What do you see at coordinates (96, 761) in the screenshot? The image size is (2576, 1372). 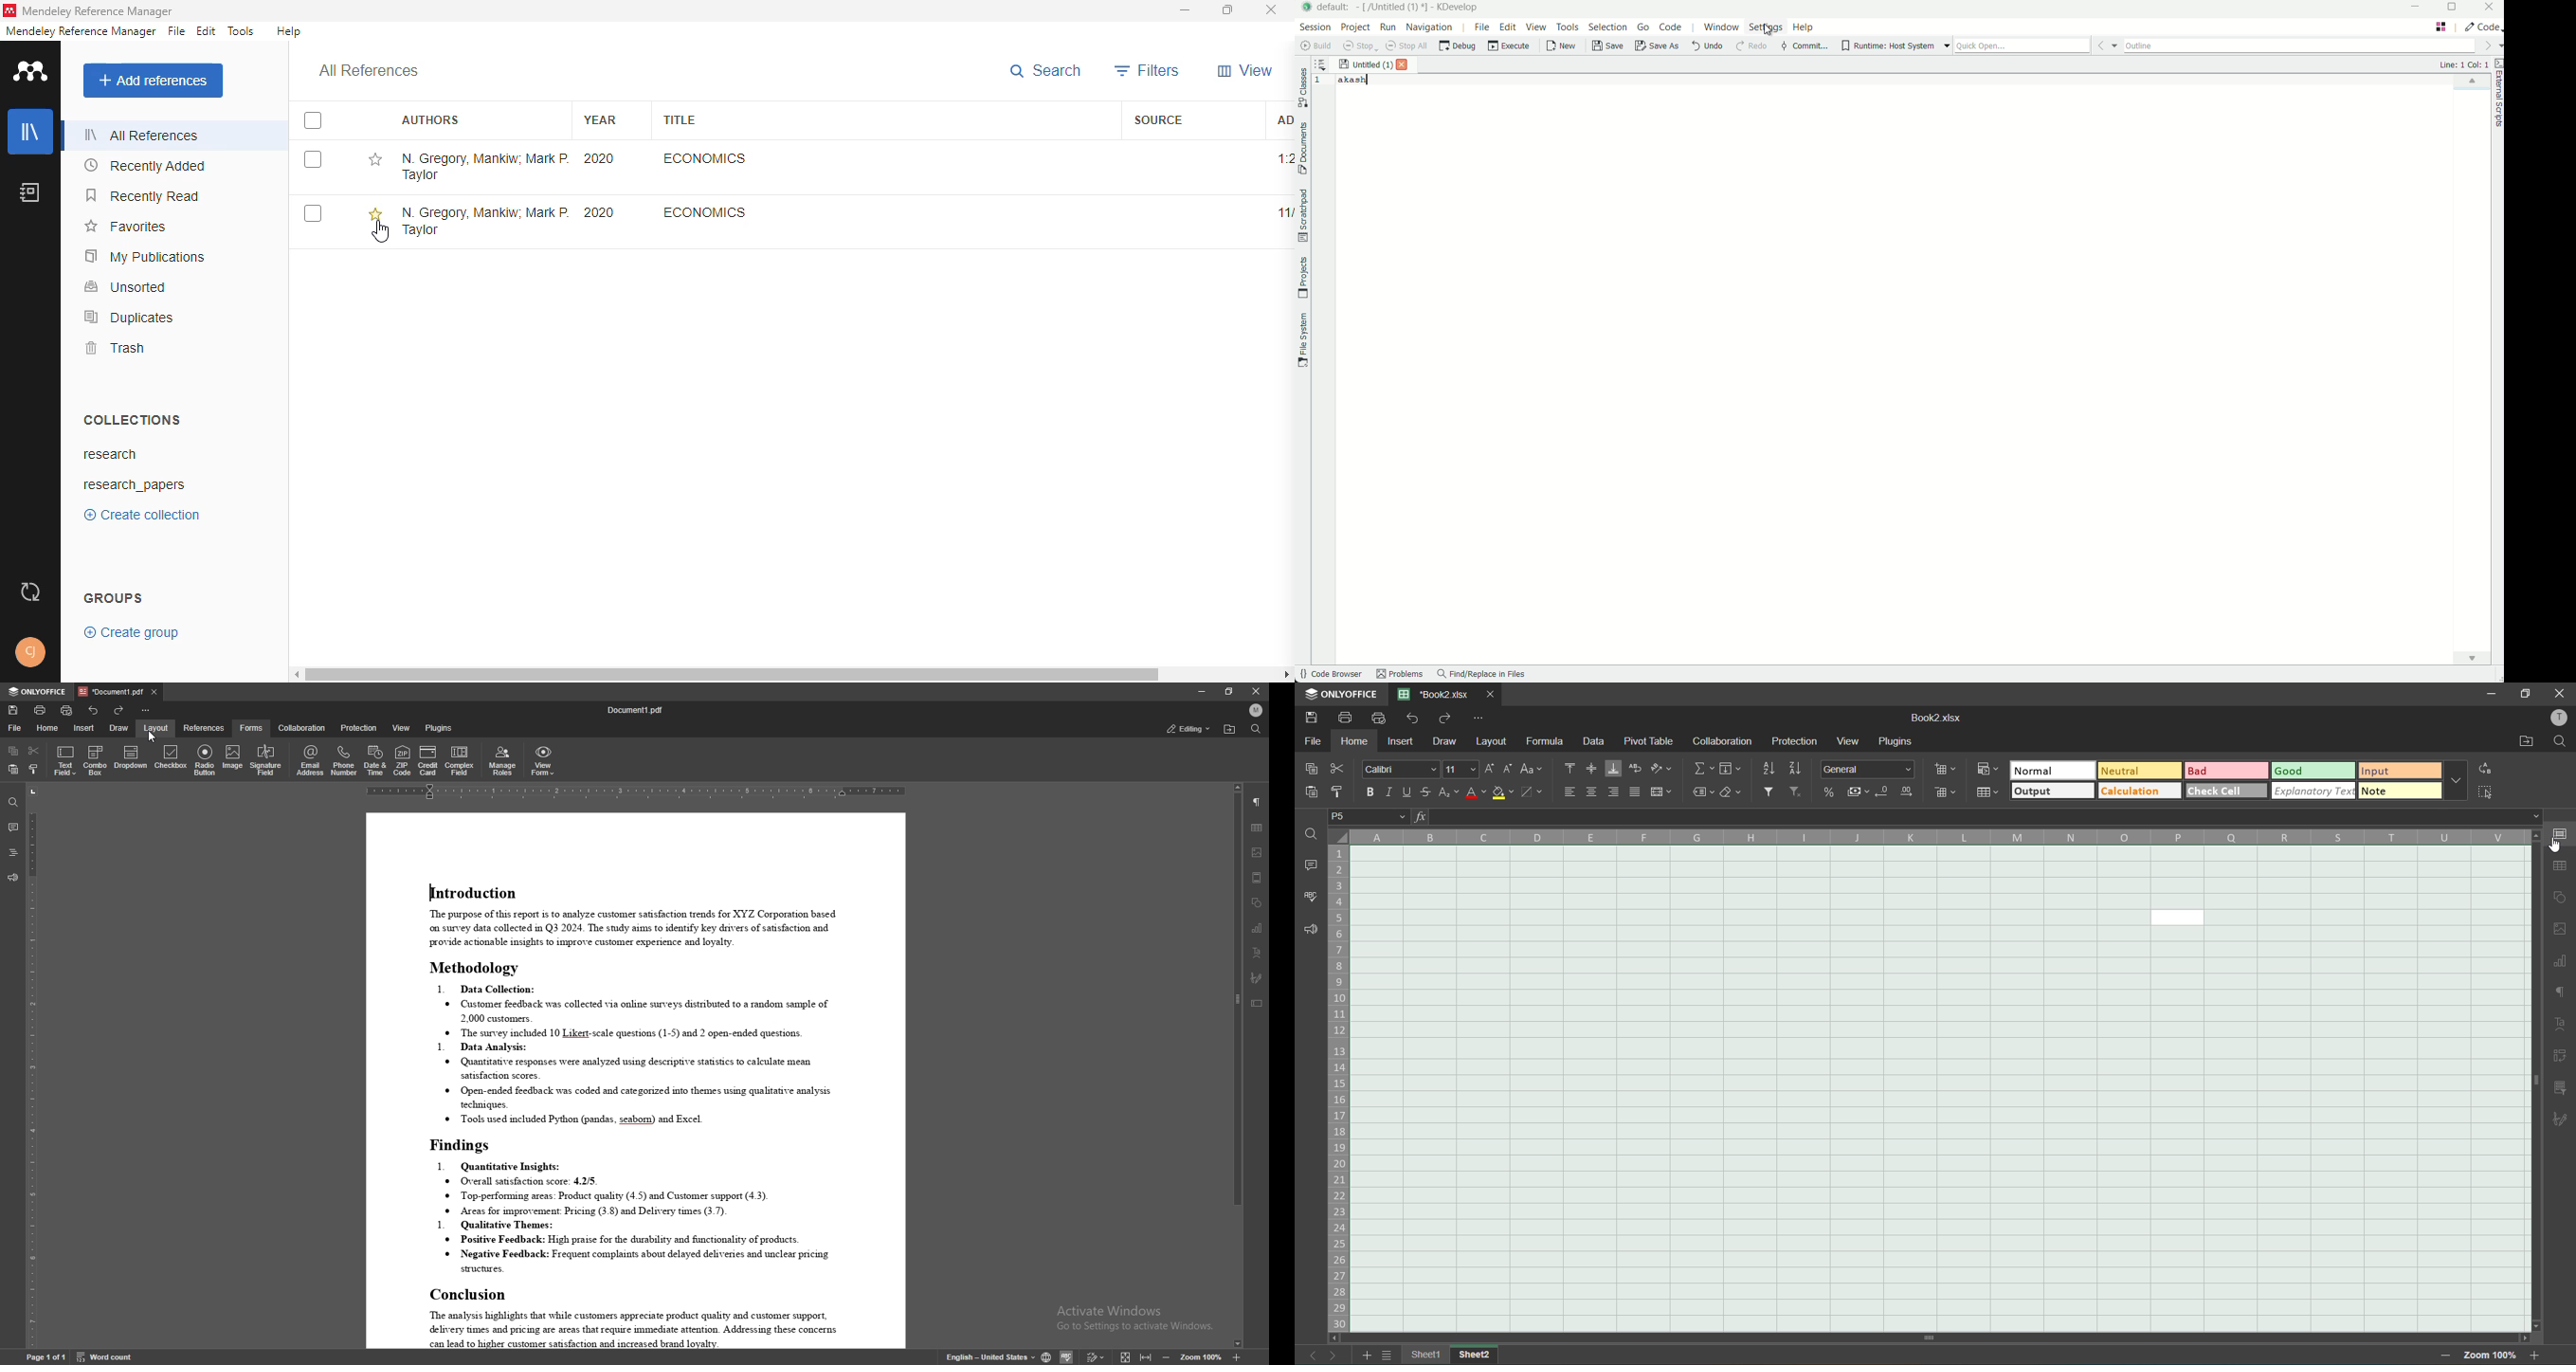 I see `combo box` at bounding box center [96, 761].